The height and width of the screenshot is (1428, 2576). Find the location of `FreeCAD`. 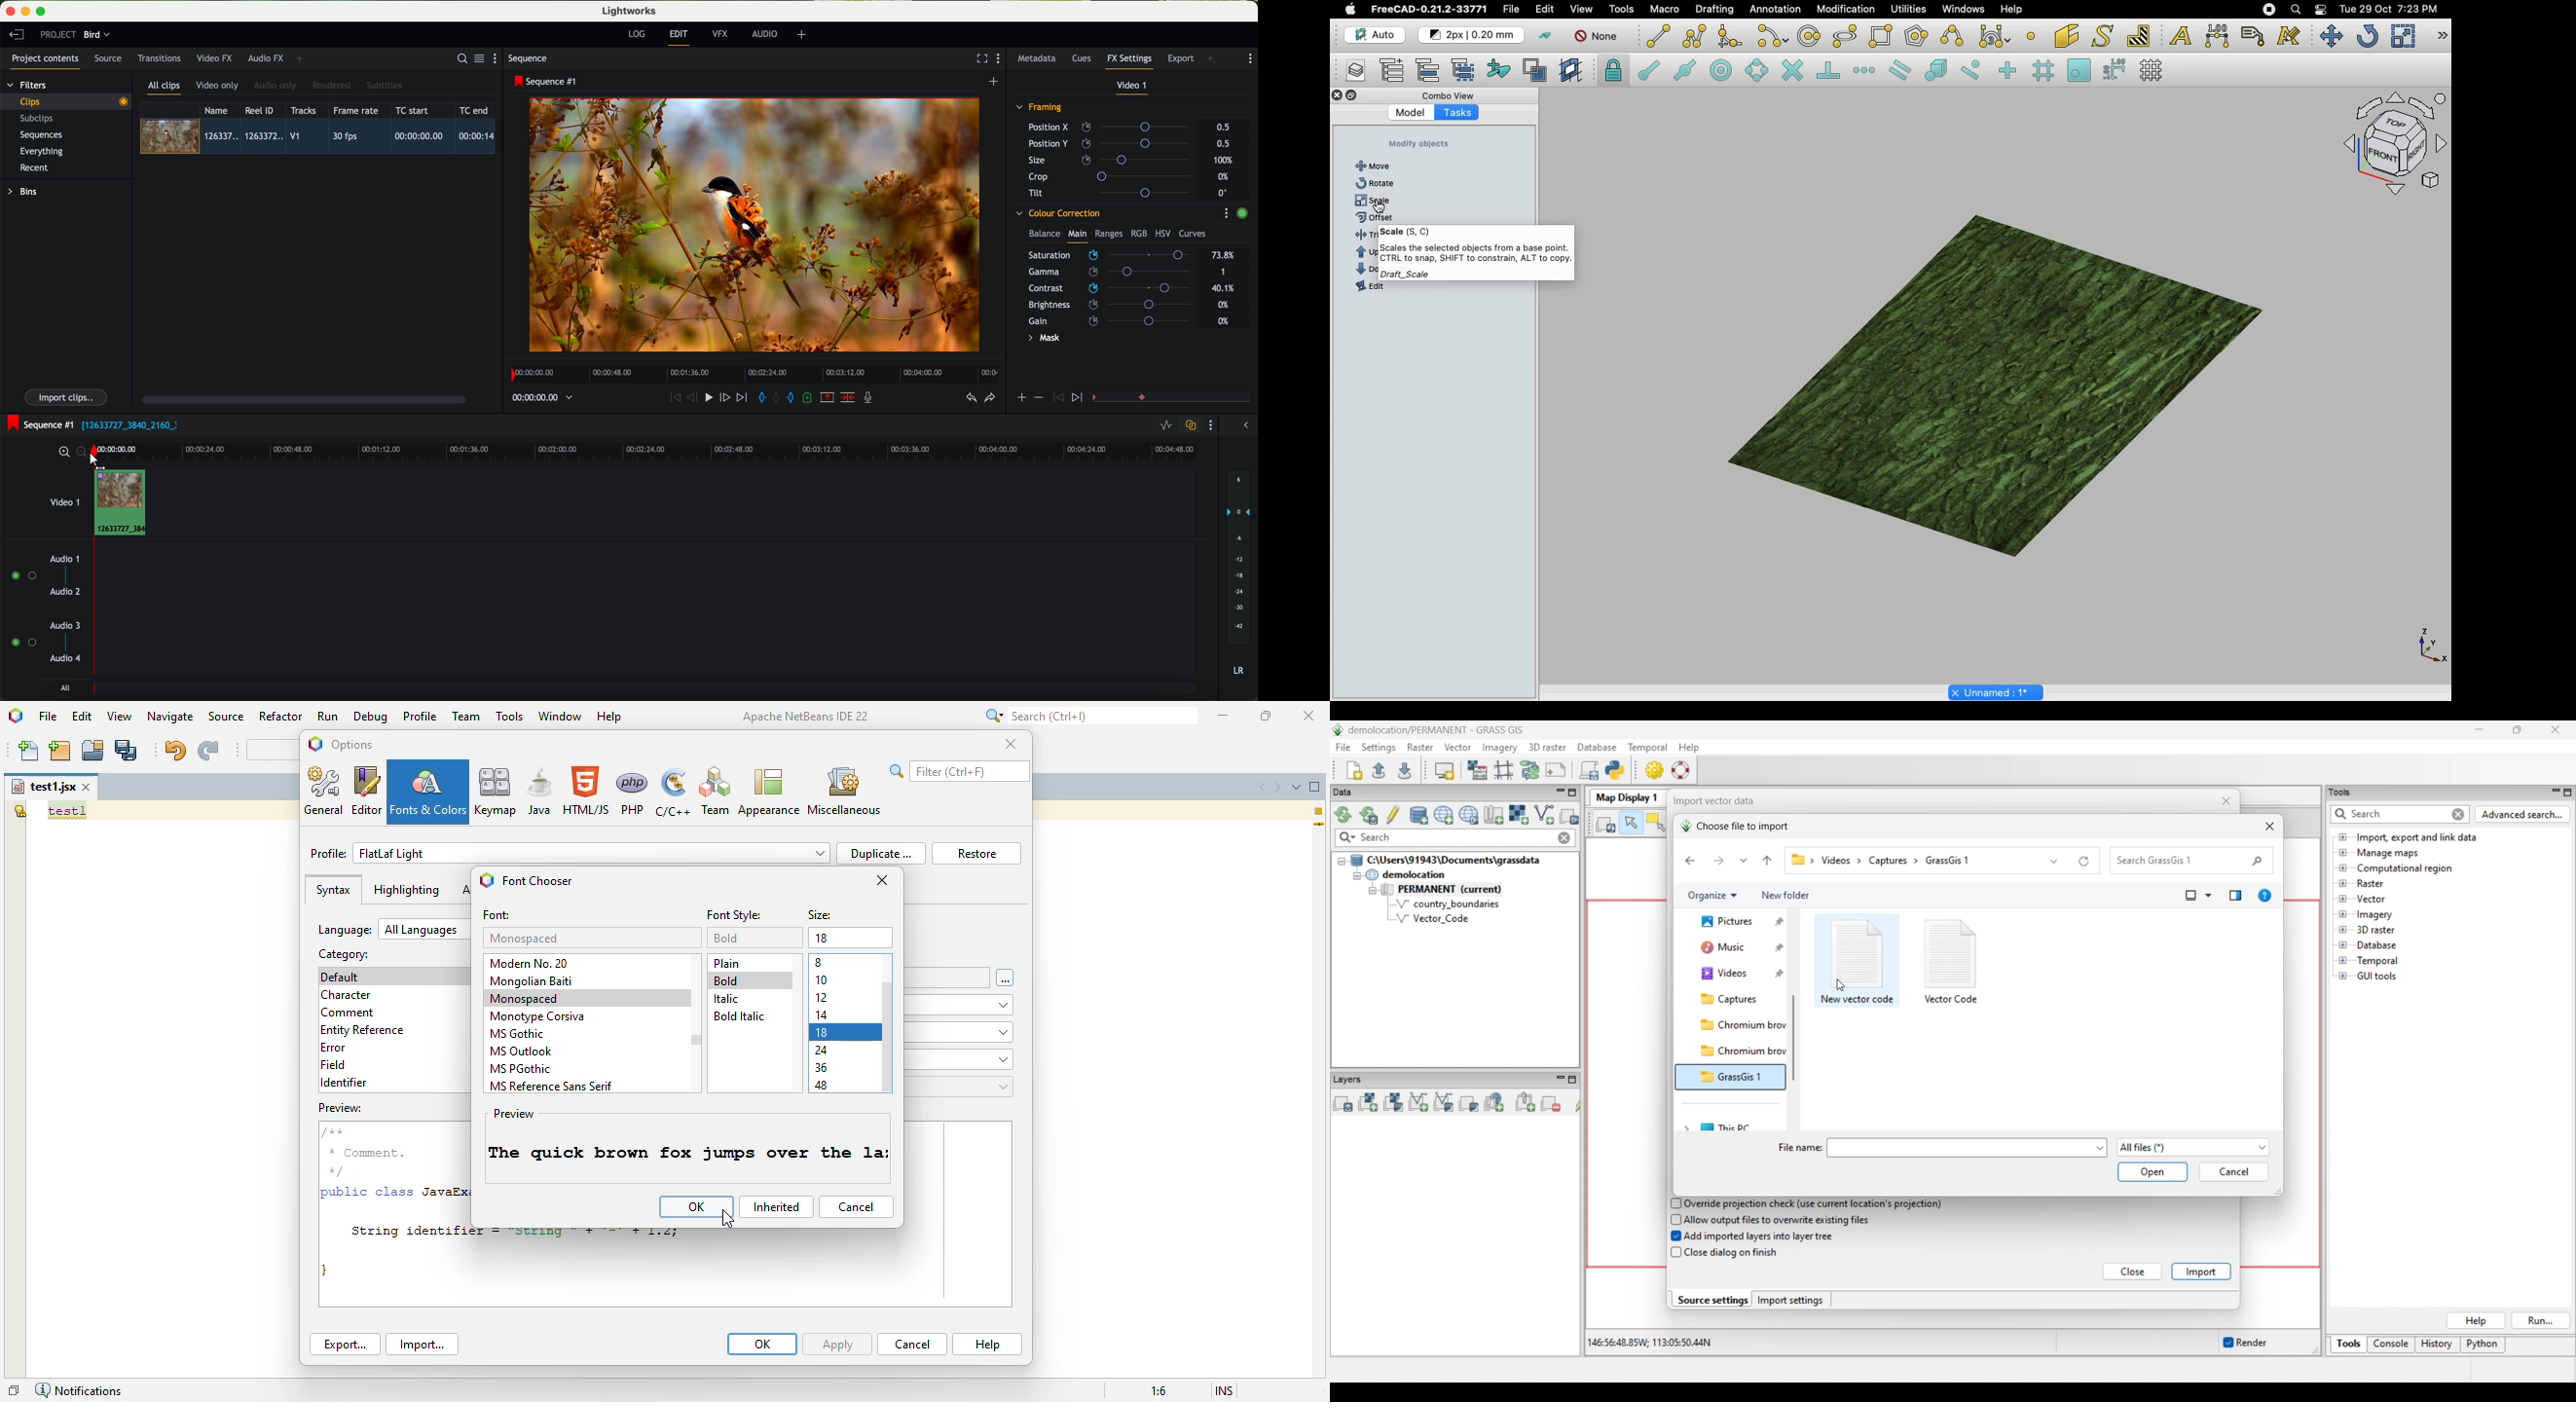

FreeCAD is located at coordinates (1428, 9).